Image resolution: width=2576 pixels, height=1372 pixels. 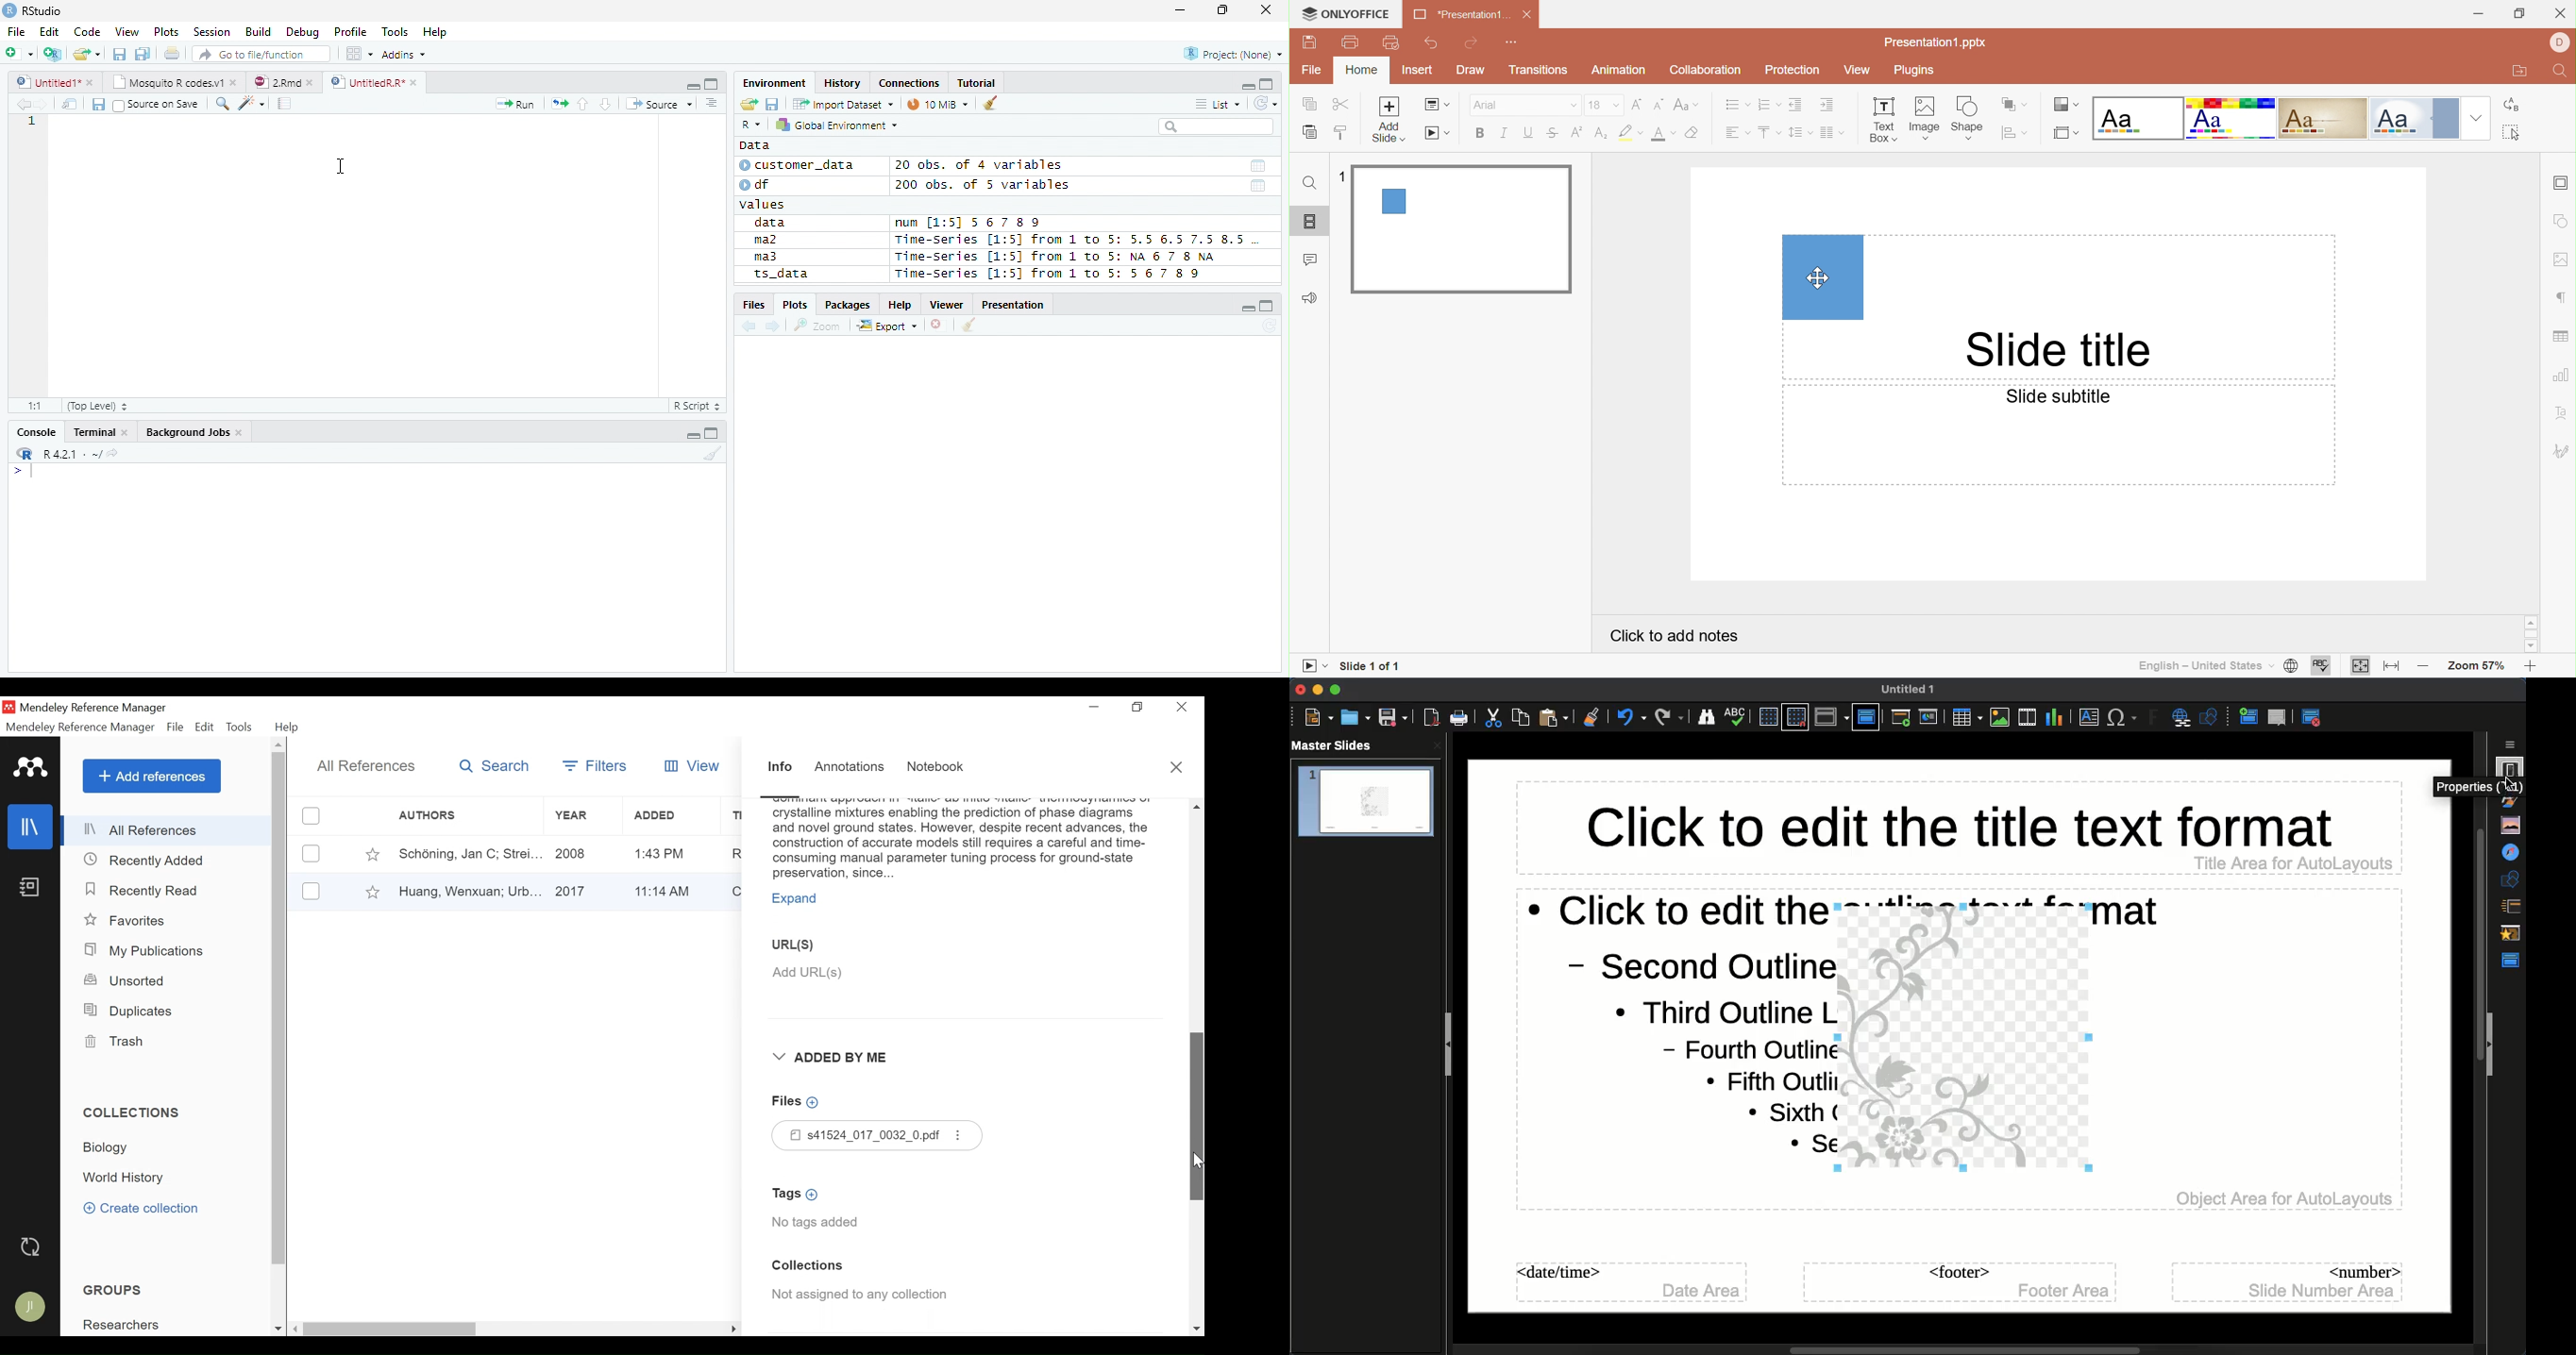 I want to click on Down, so click(x=605, y=105).